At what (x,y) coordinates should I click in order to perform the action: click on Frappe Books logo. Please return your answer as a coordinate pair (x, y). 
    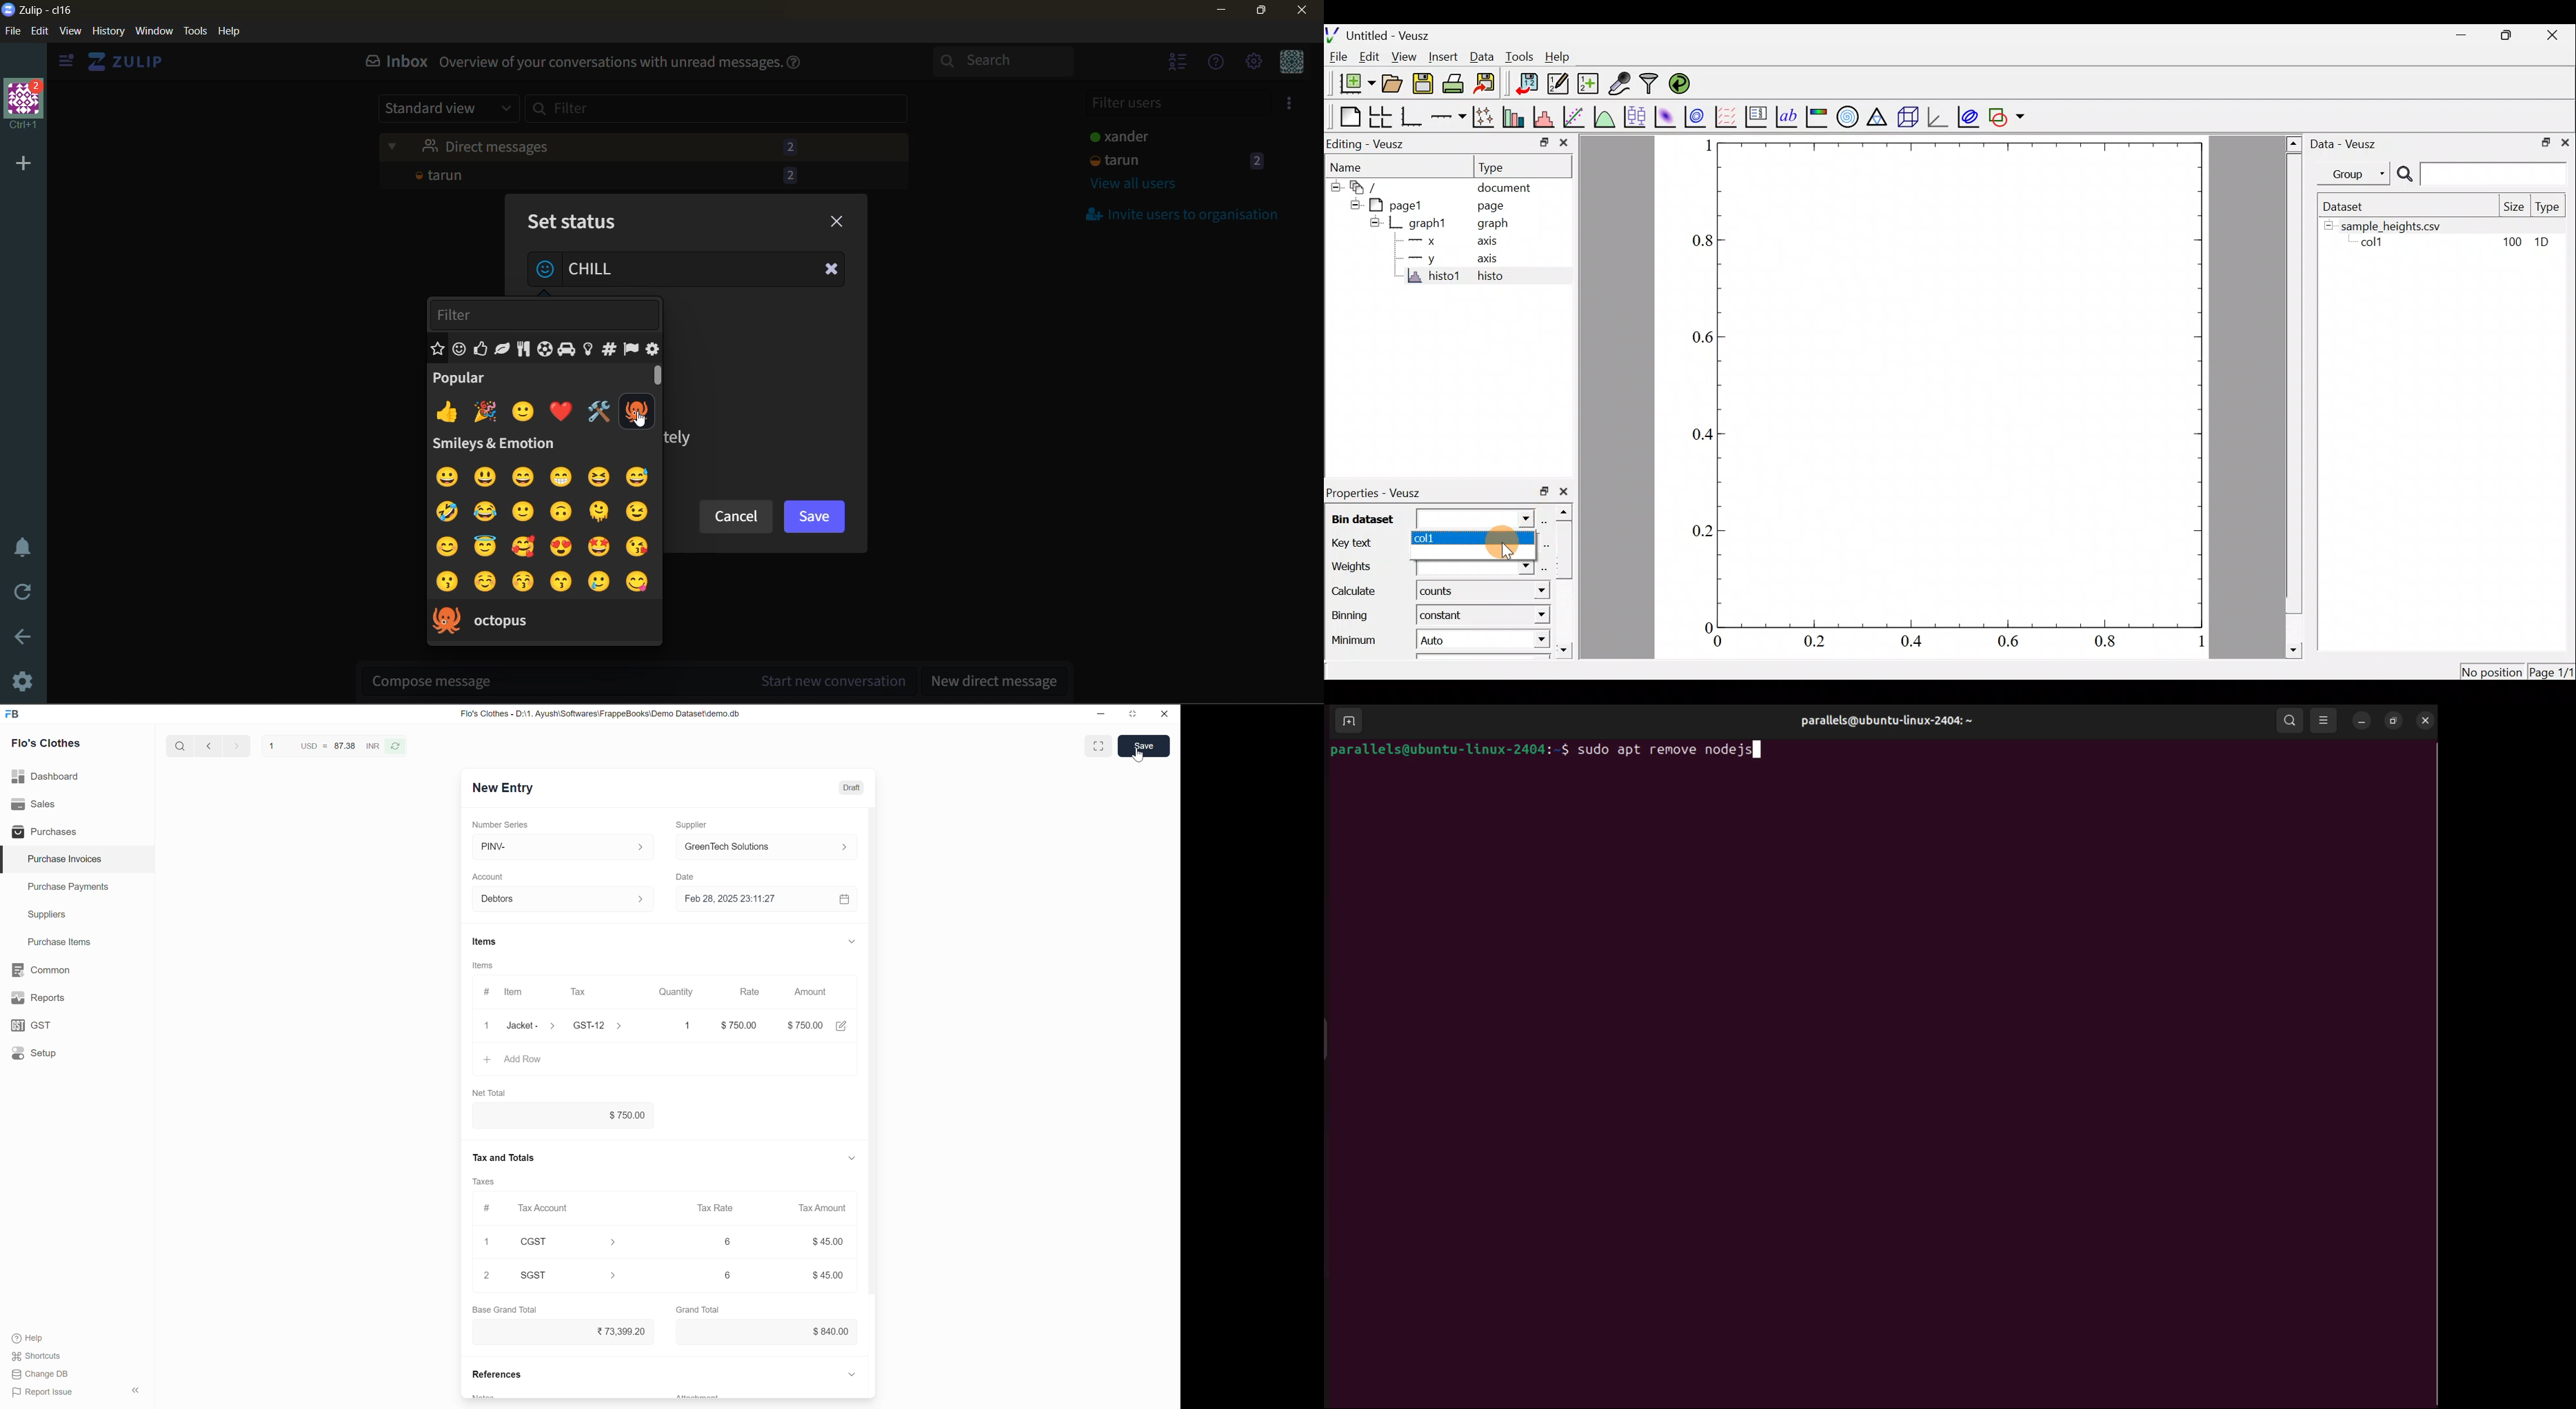
    Looking at the image, I should click on (12, 714).